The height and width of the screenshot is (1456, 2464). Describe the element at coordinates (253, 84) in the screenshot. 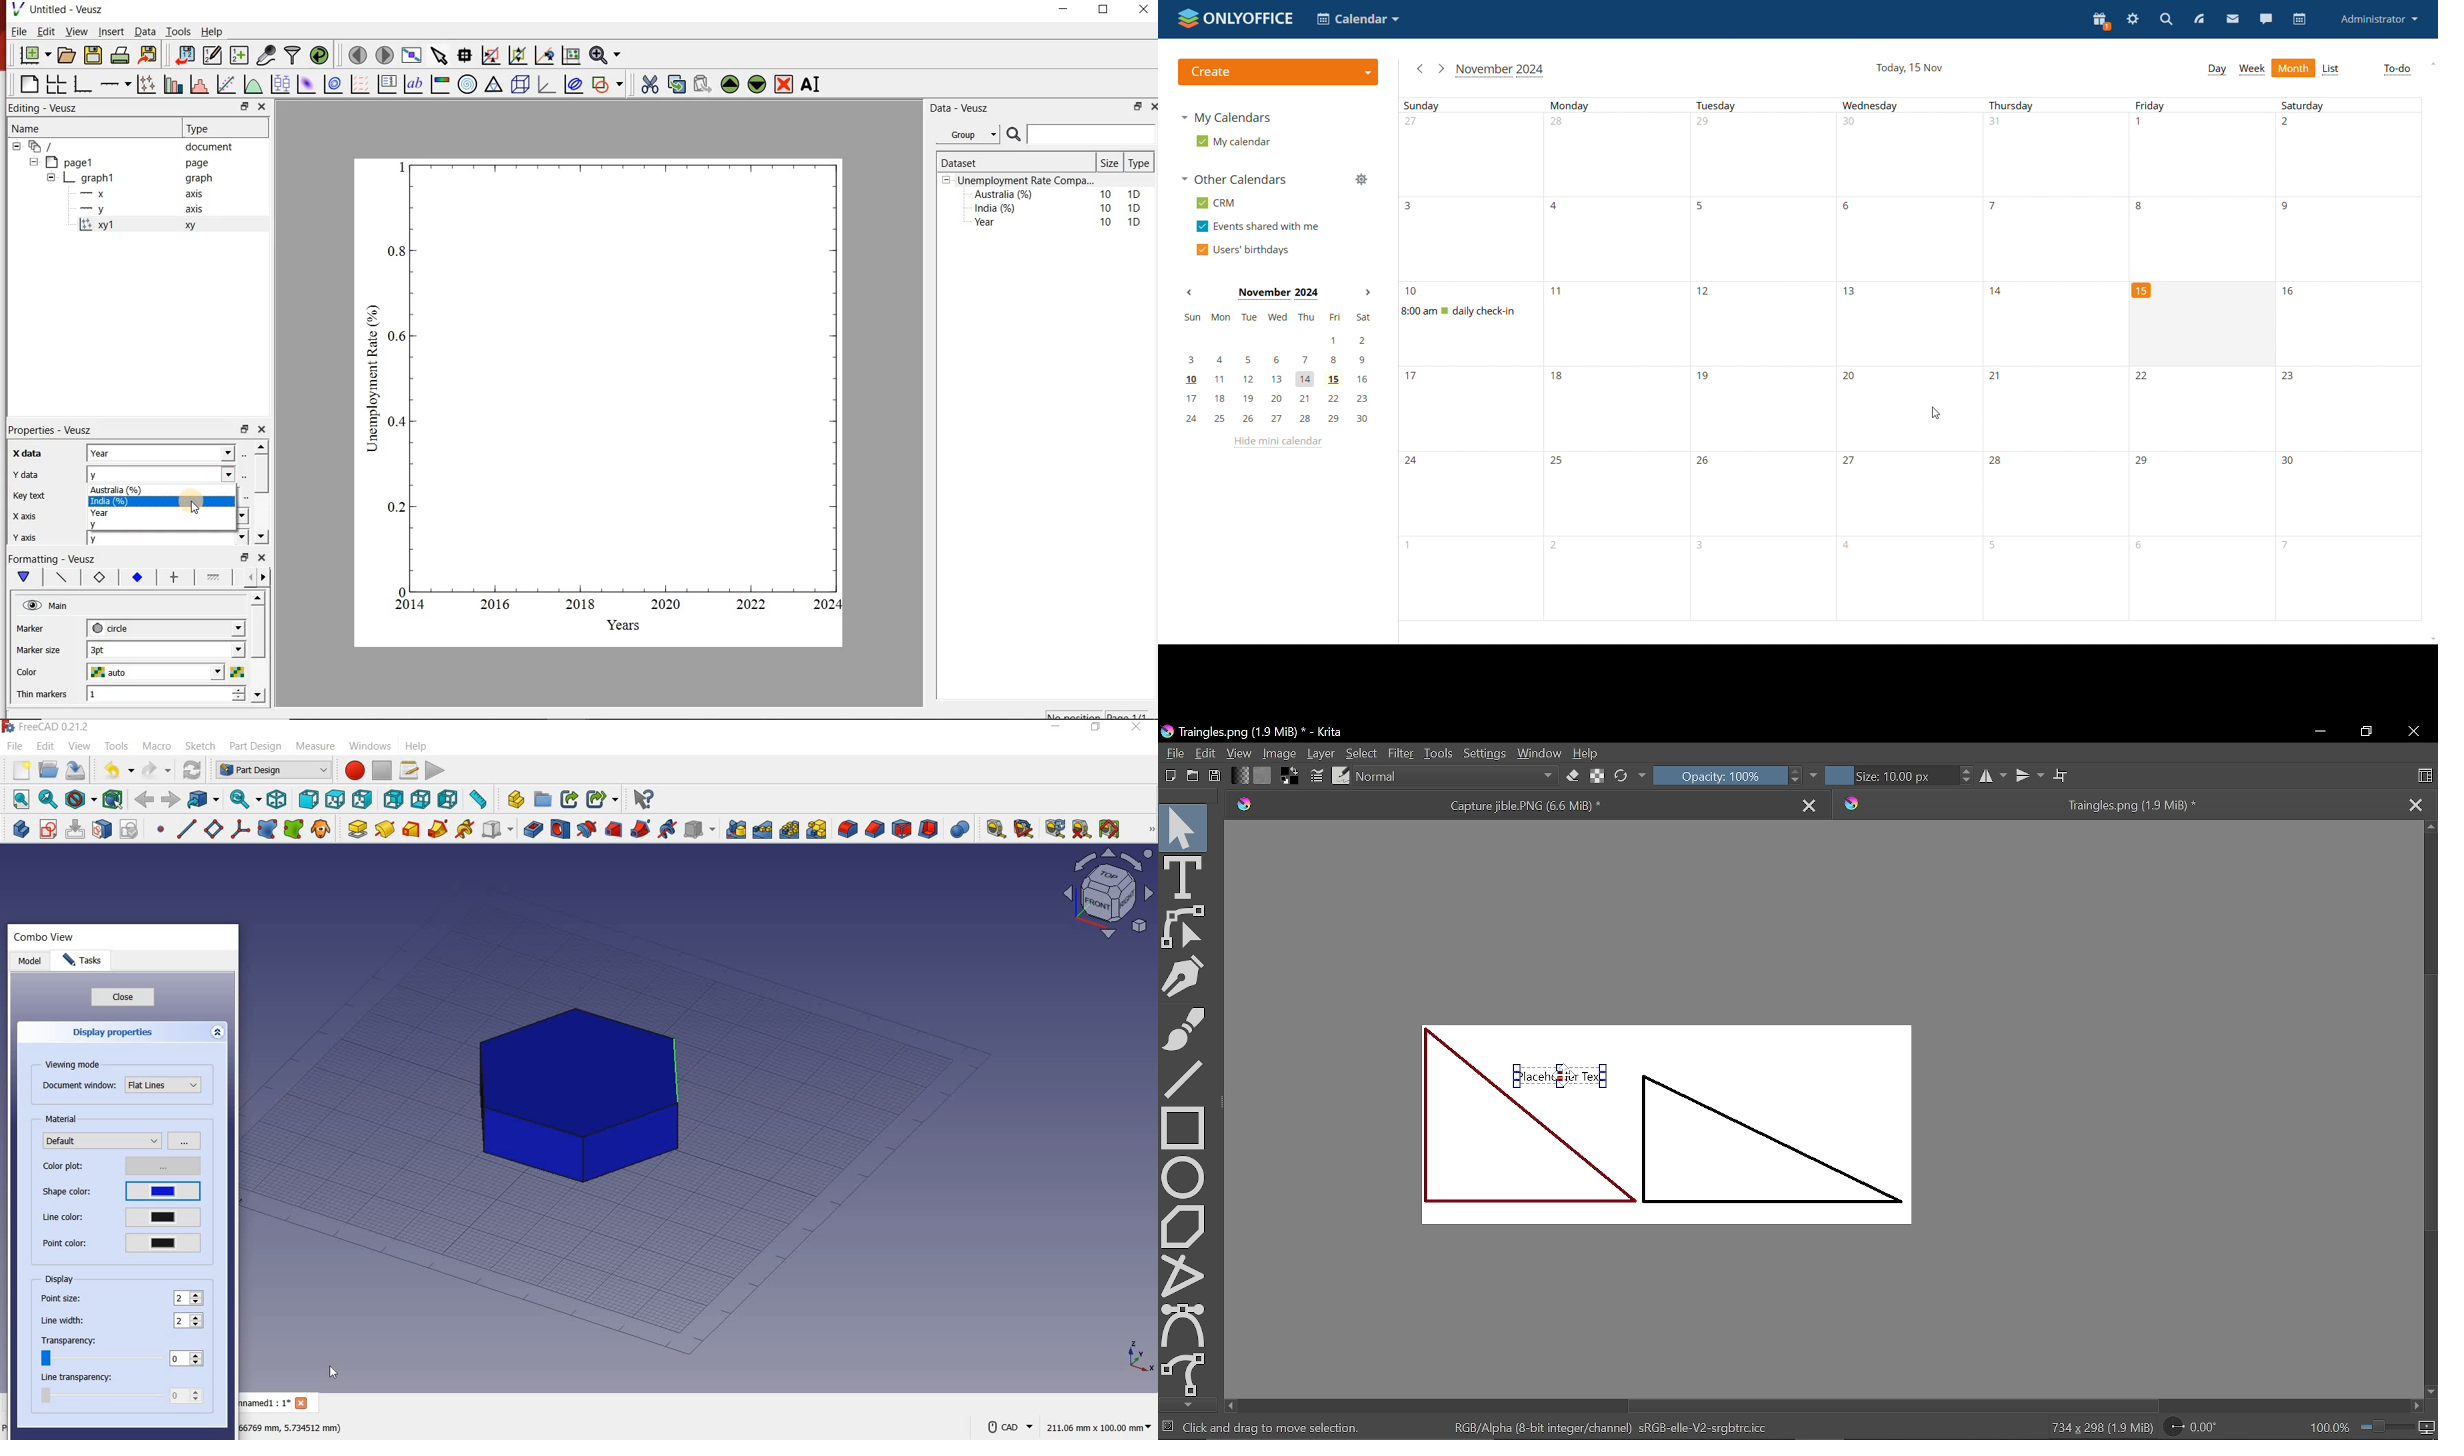

I see `plot a function` at that location.